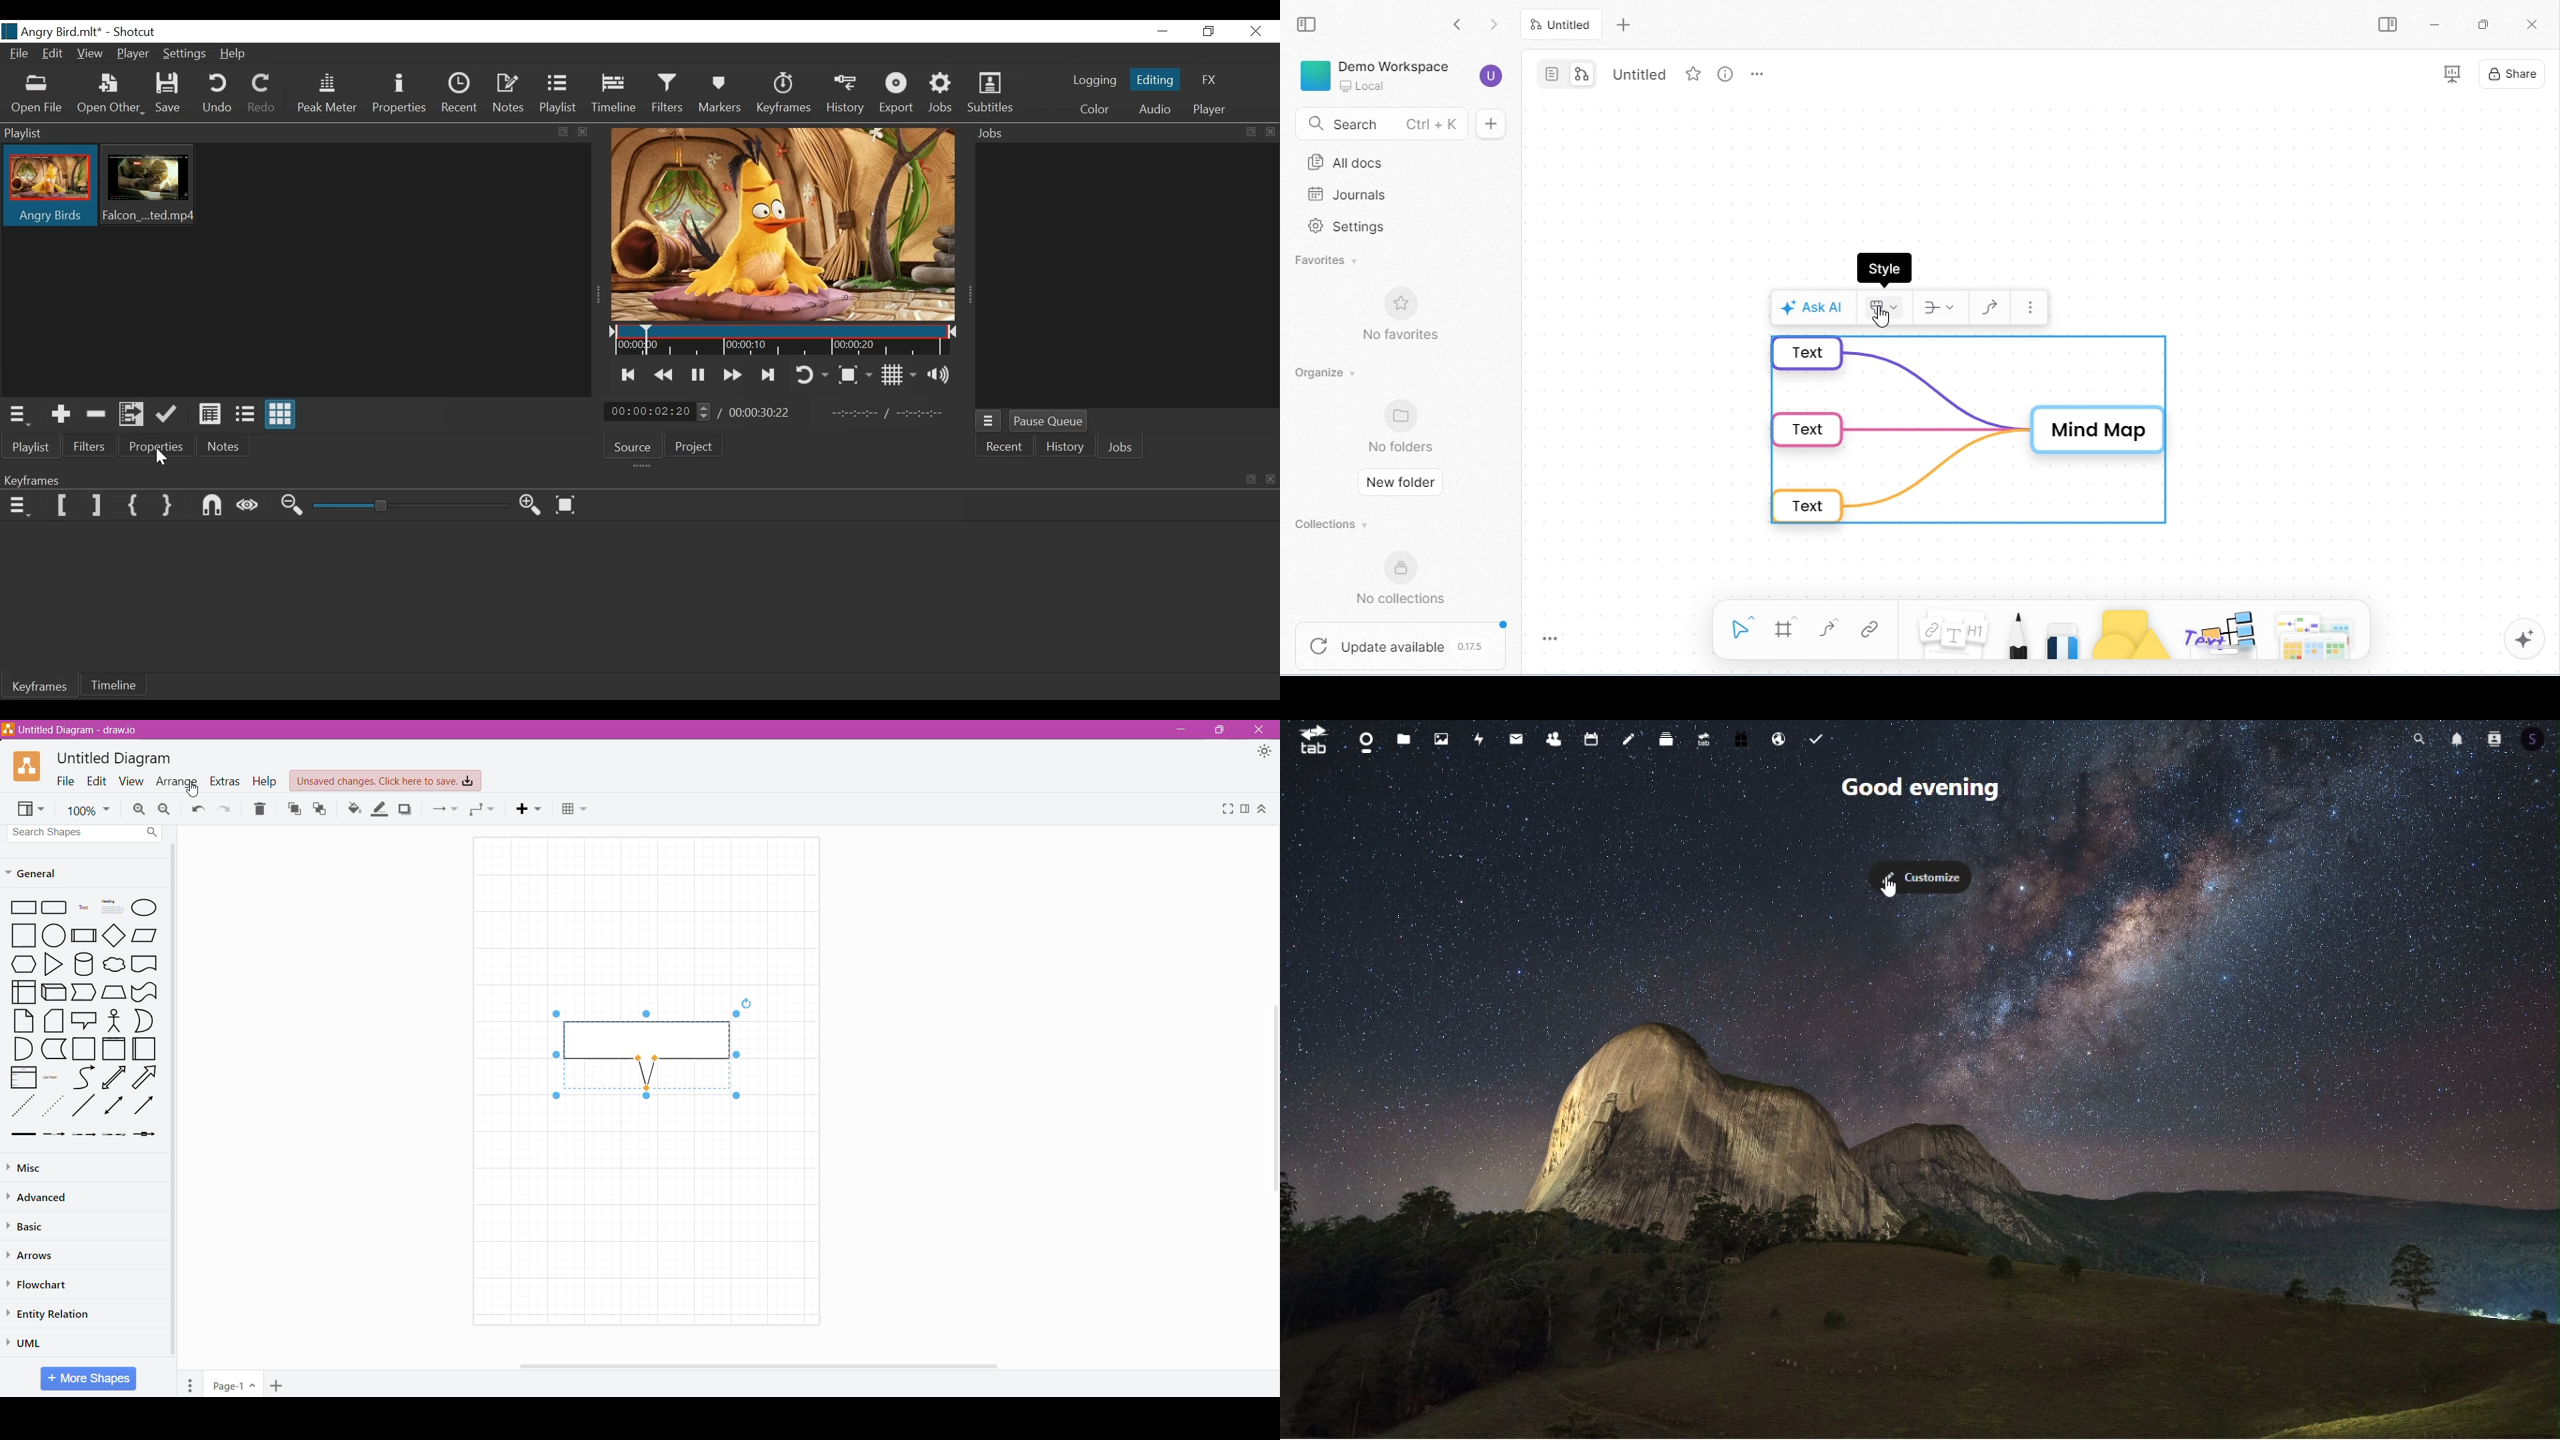 This screenshot has height=1456, width=2576. What do you see at coordinates (130, 415) in the screenshot?
I see `Add files to the playlist` at bounding box center [130, 415].